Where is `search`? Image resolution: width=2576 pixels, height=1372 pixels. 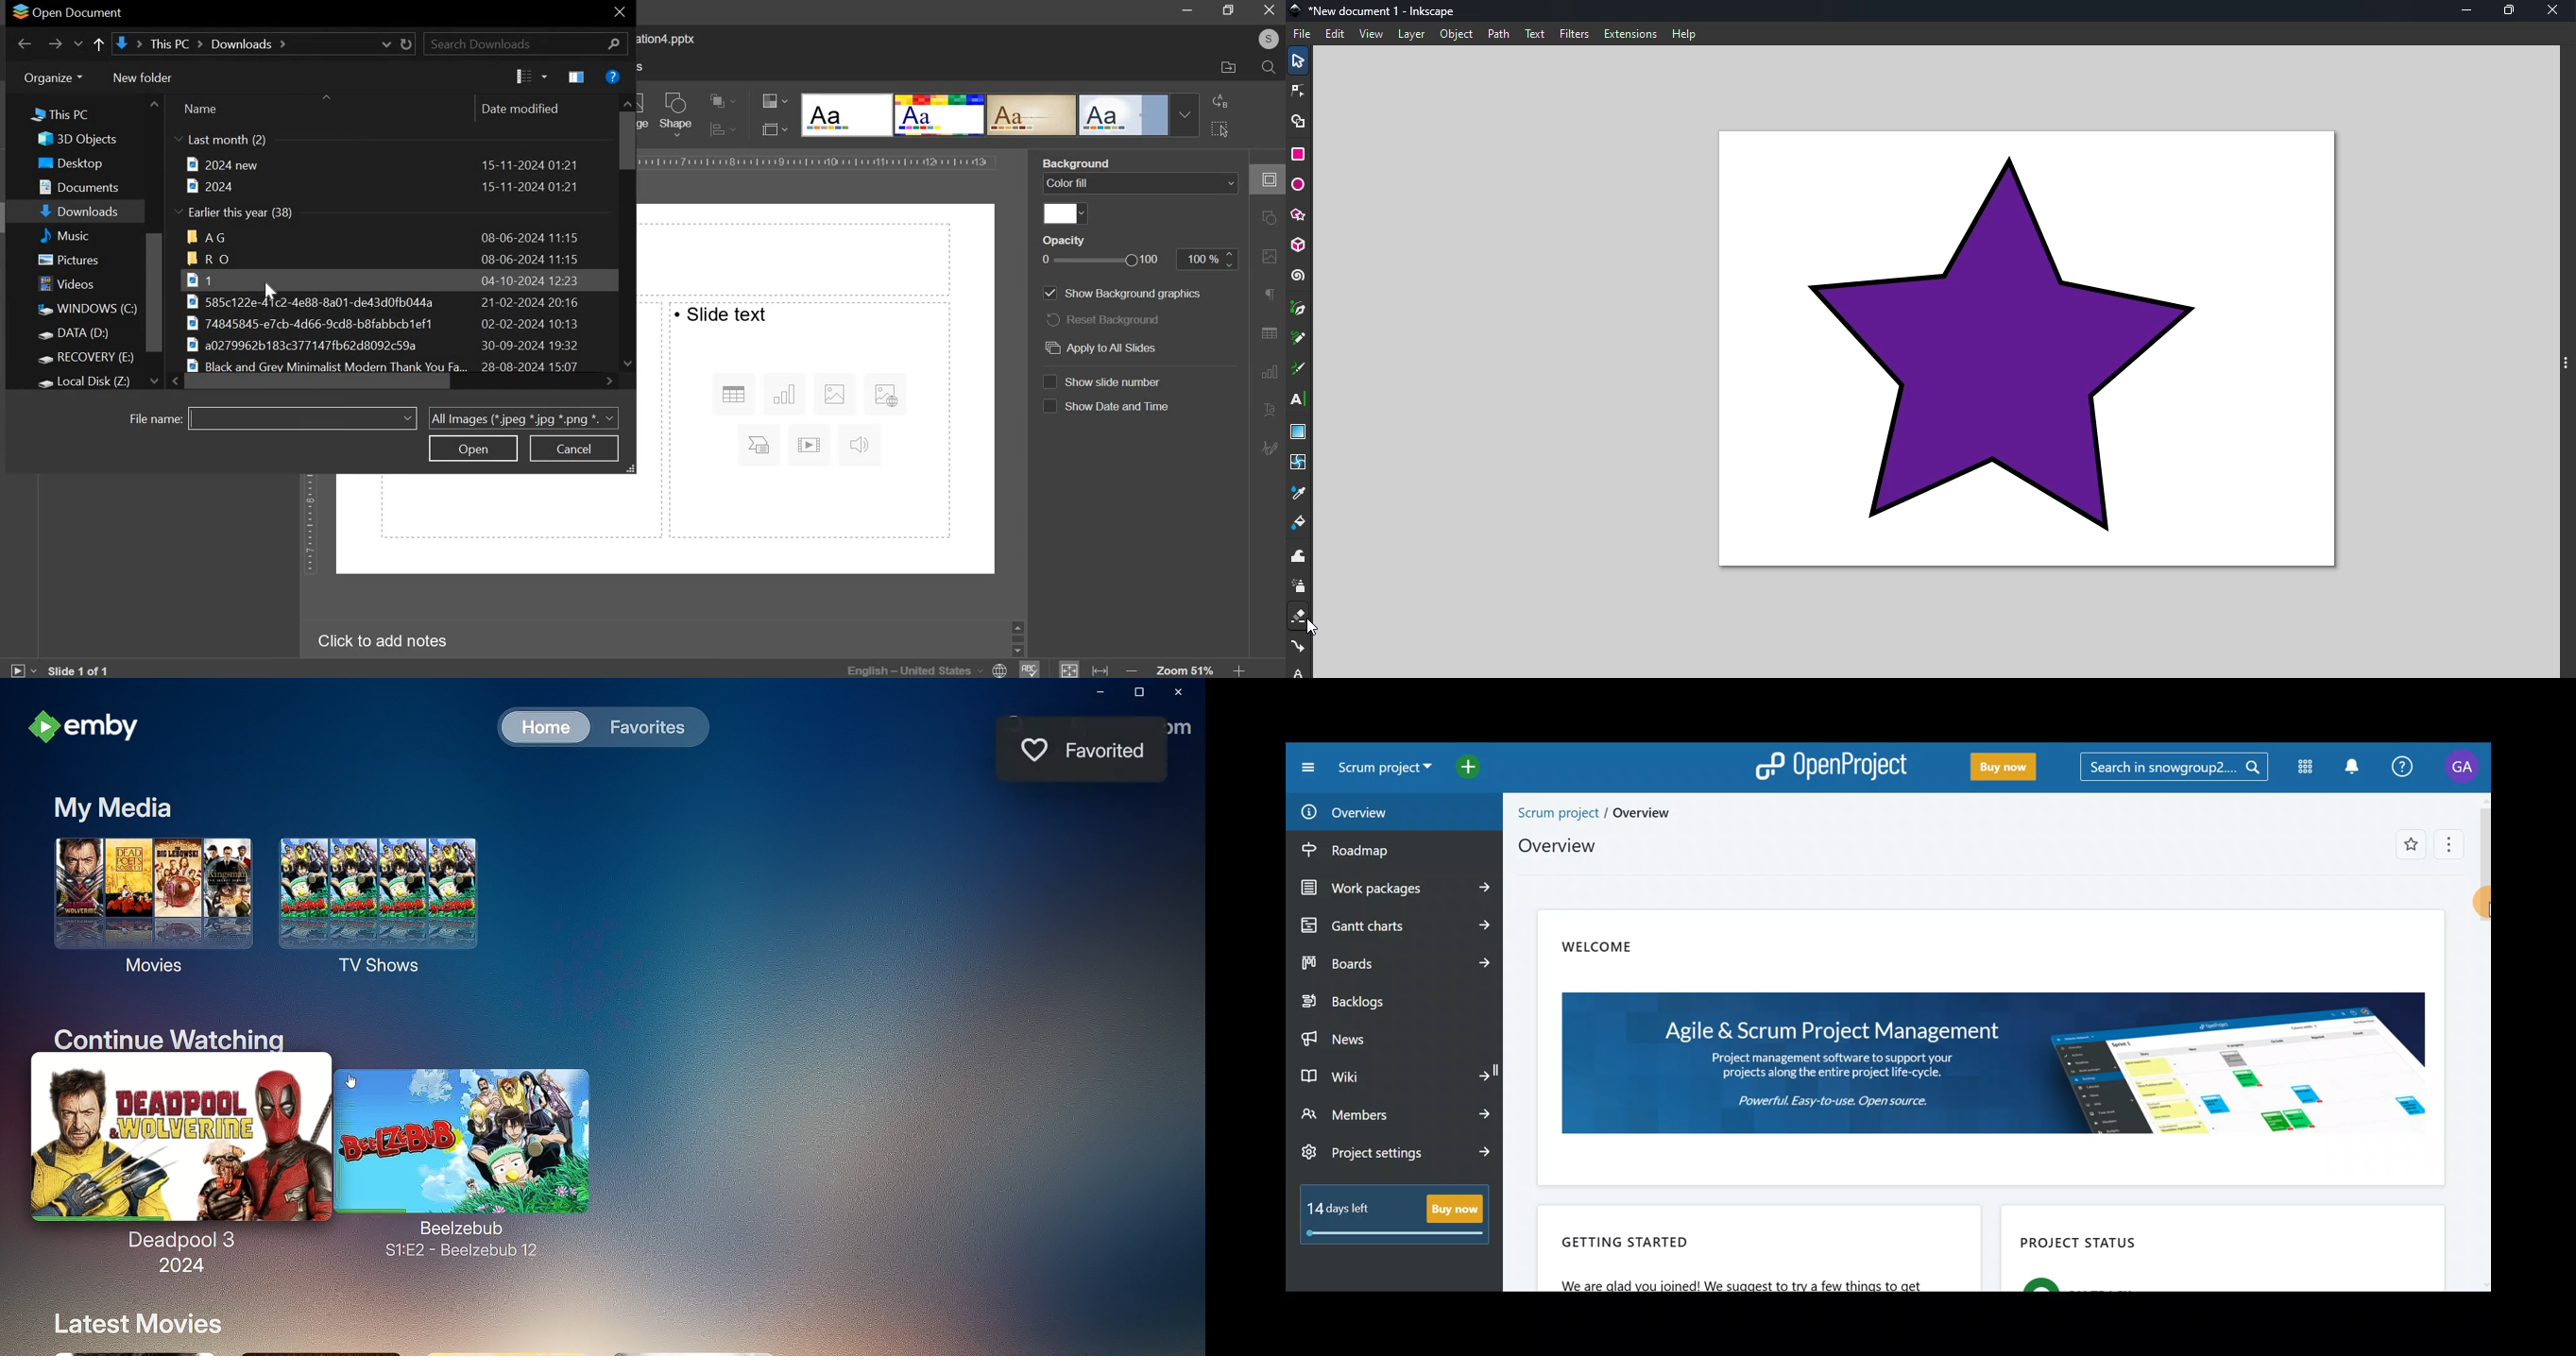
search is located at coordinates (1269, 69).